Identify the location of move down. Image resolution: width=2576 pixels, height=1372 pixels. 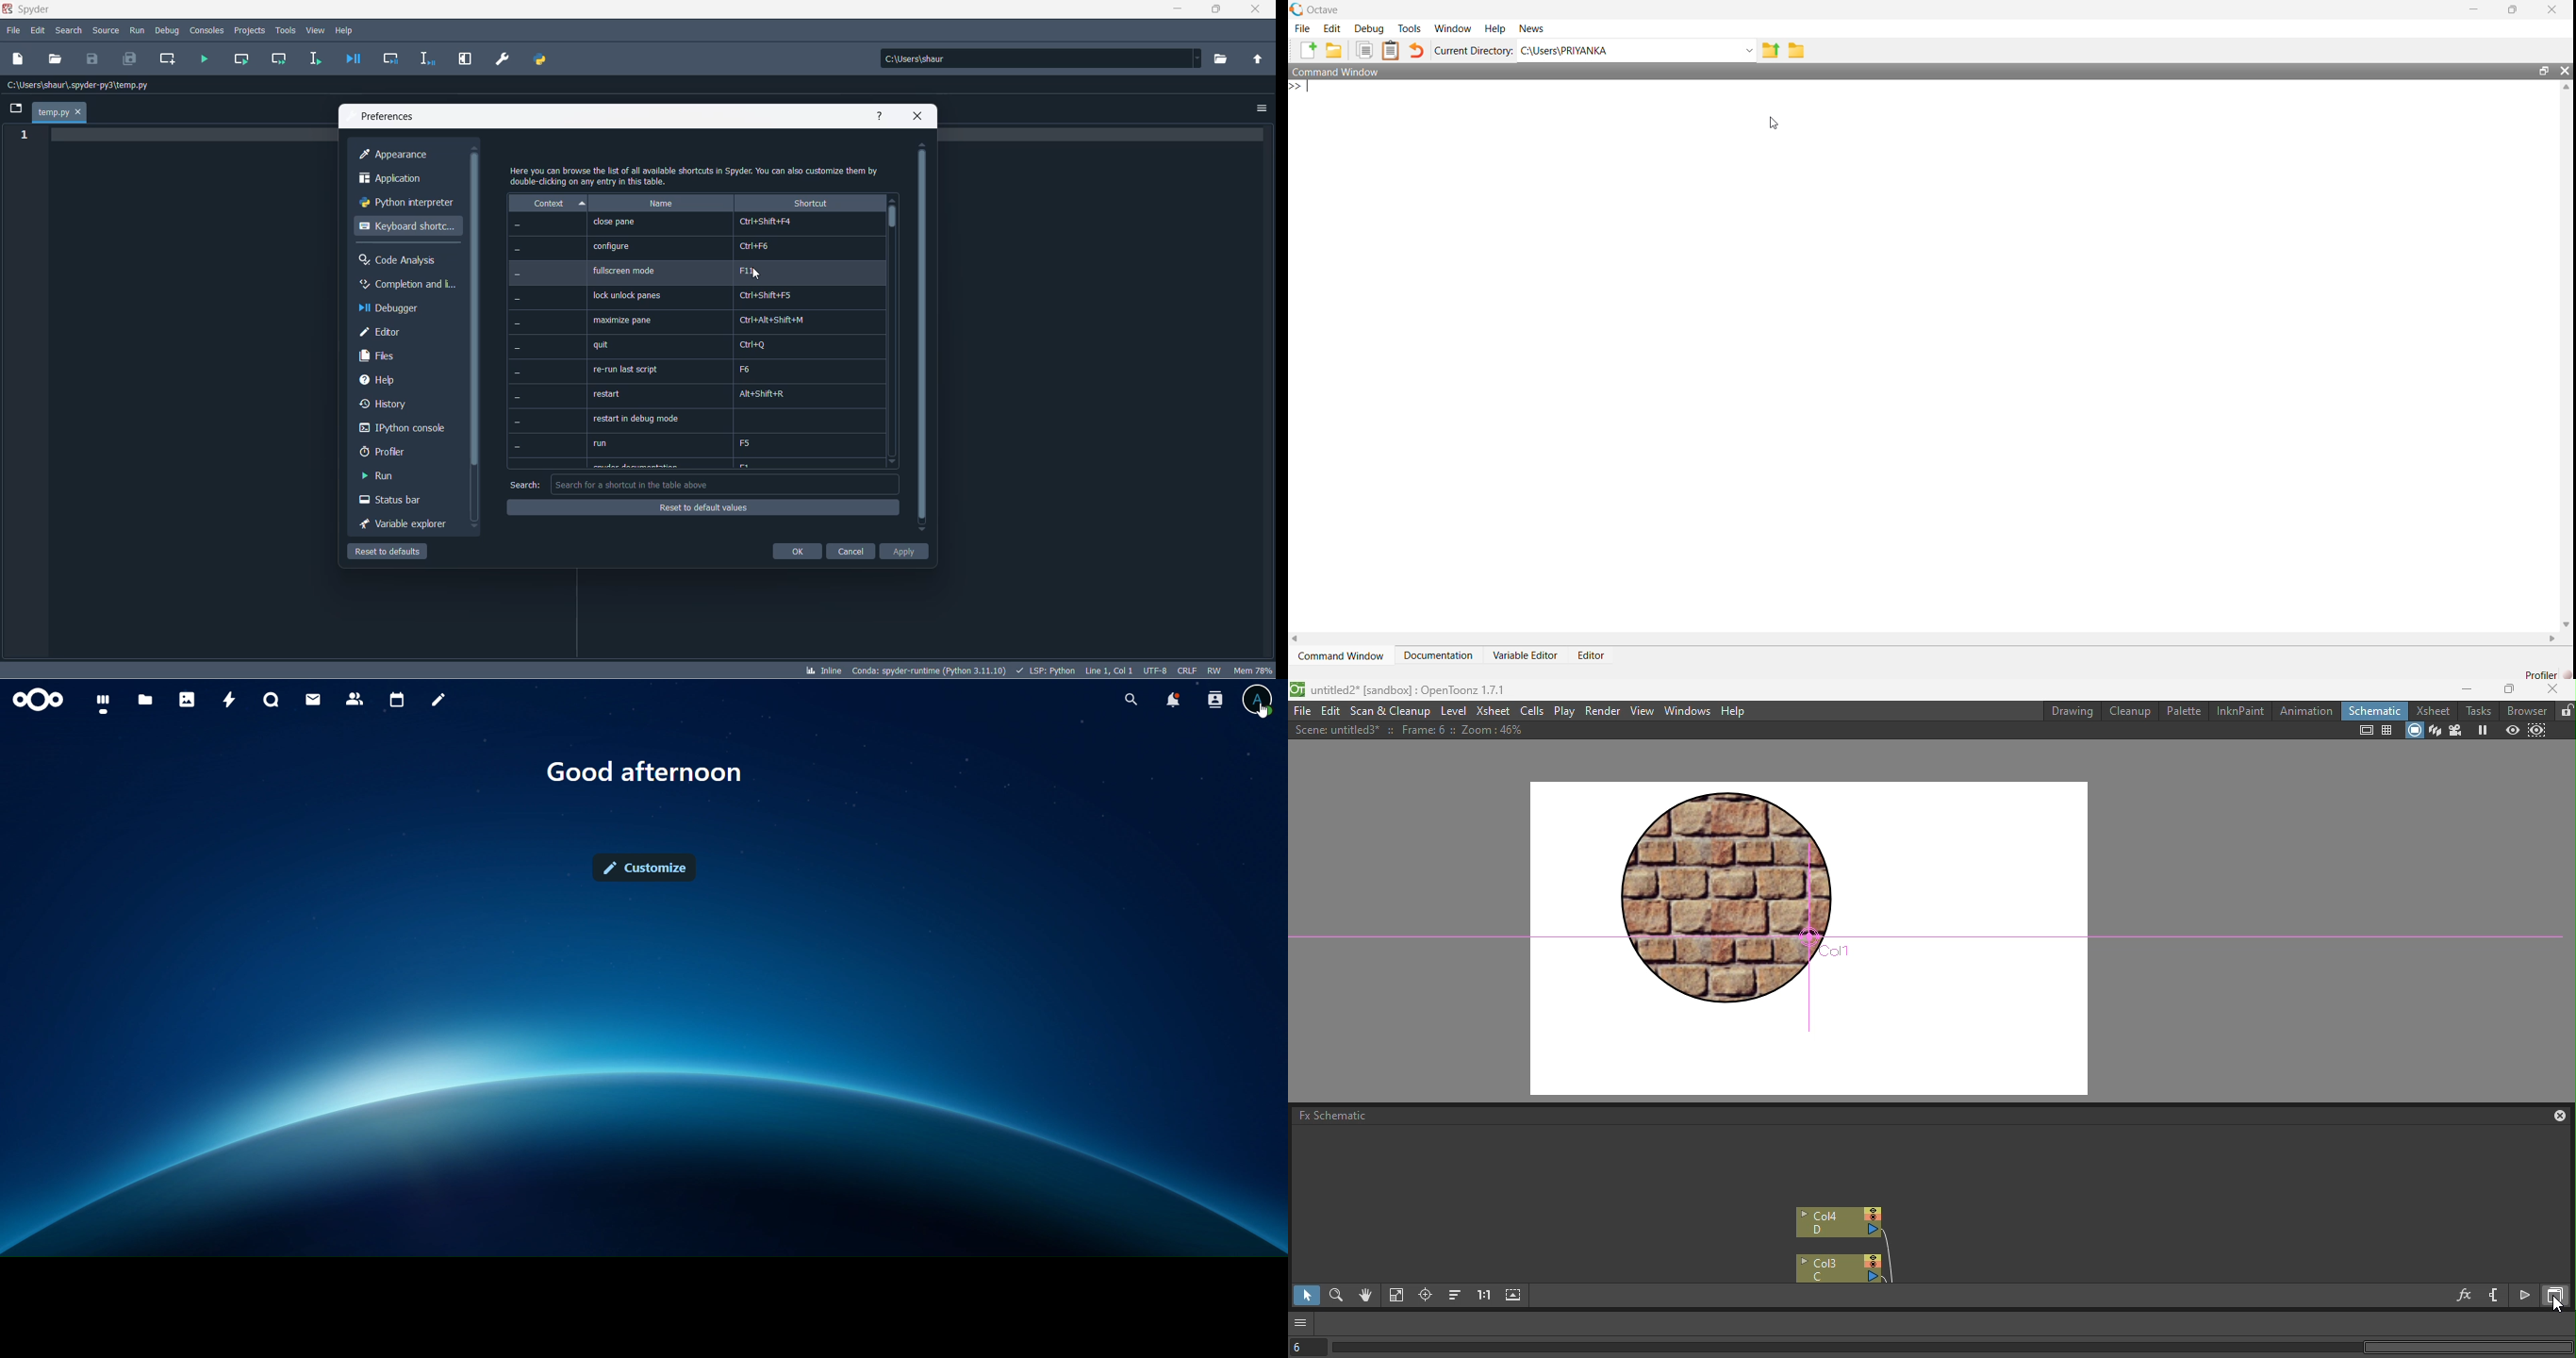
(892, 464).